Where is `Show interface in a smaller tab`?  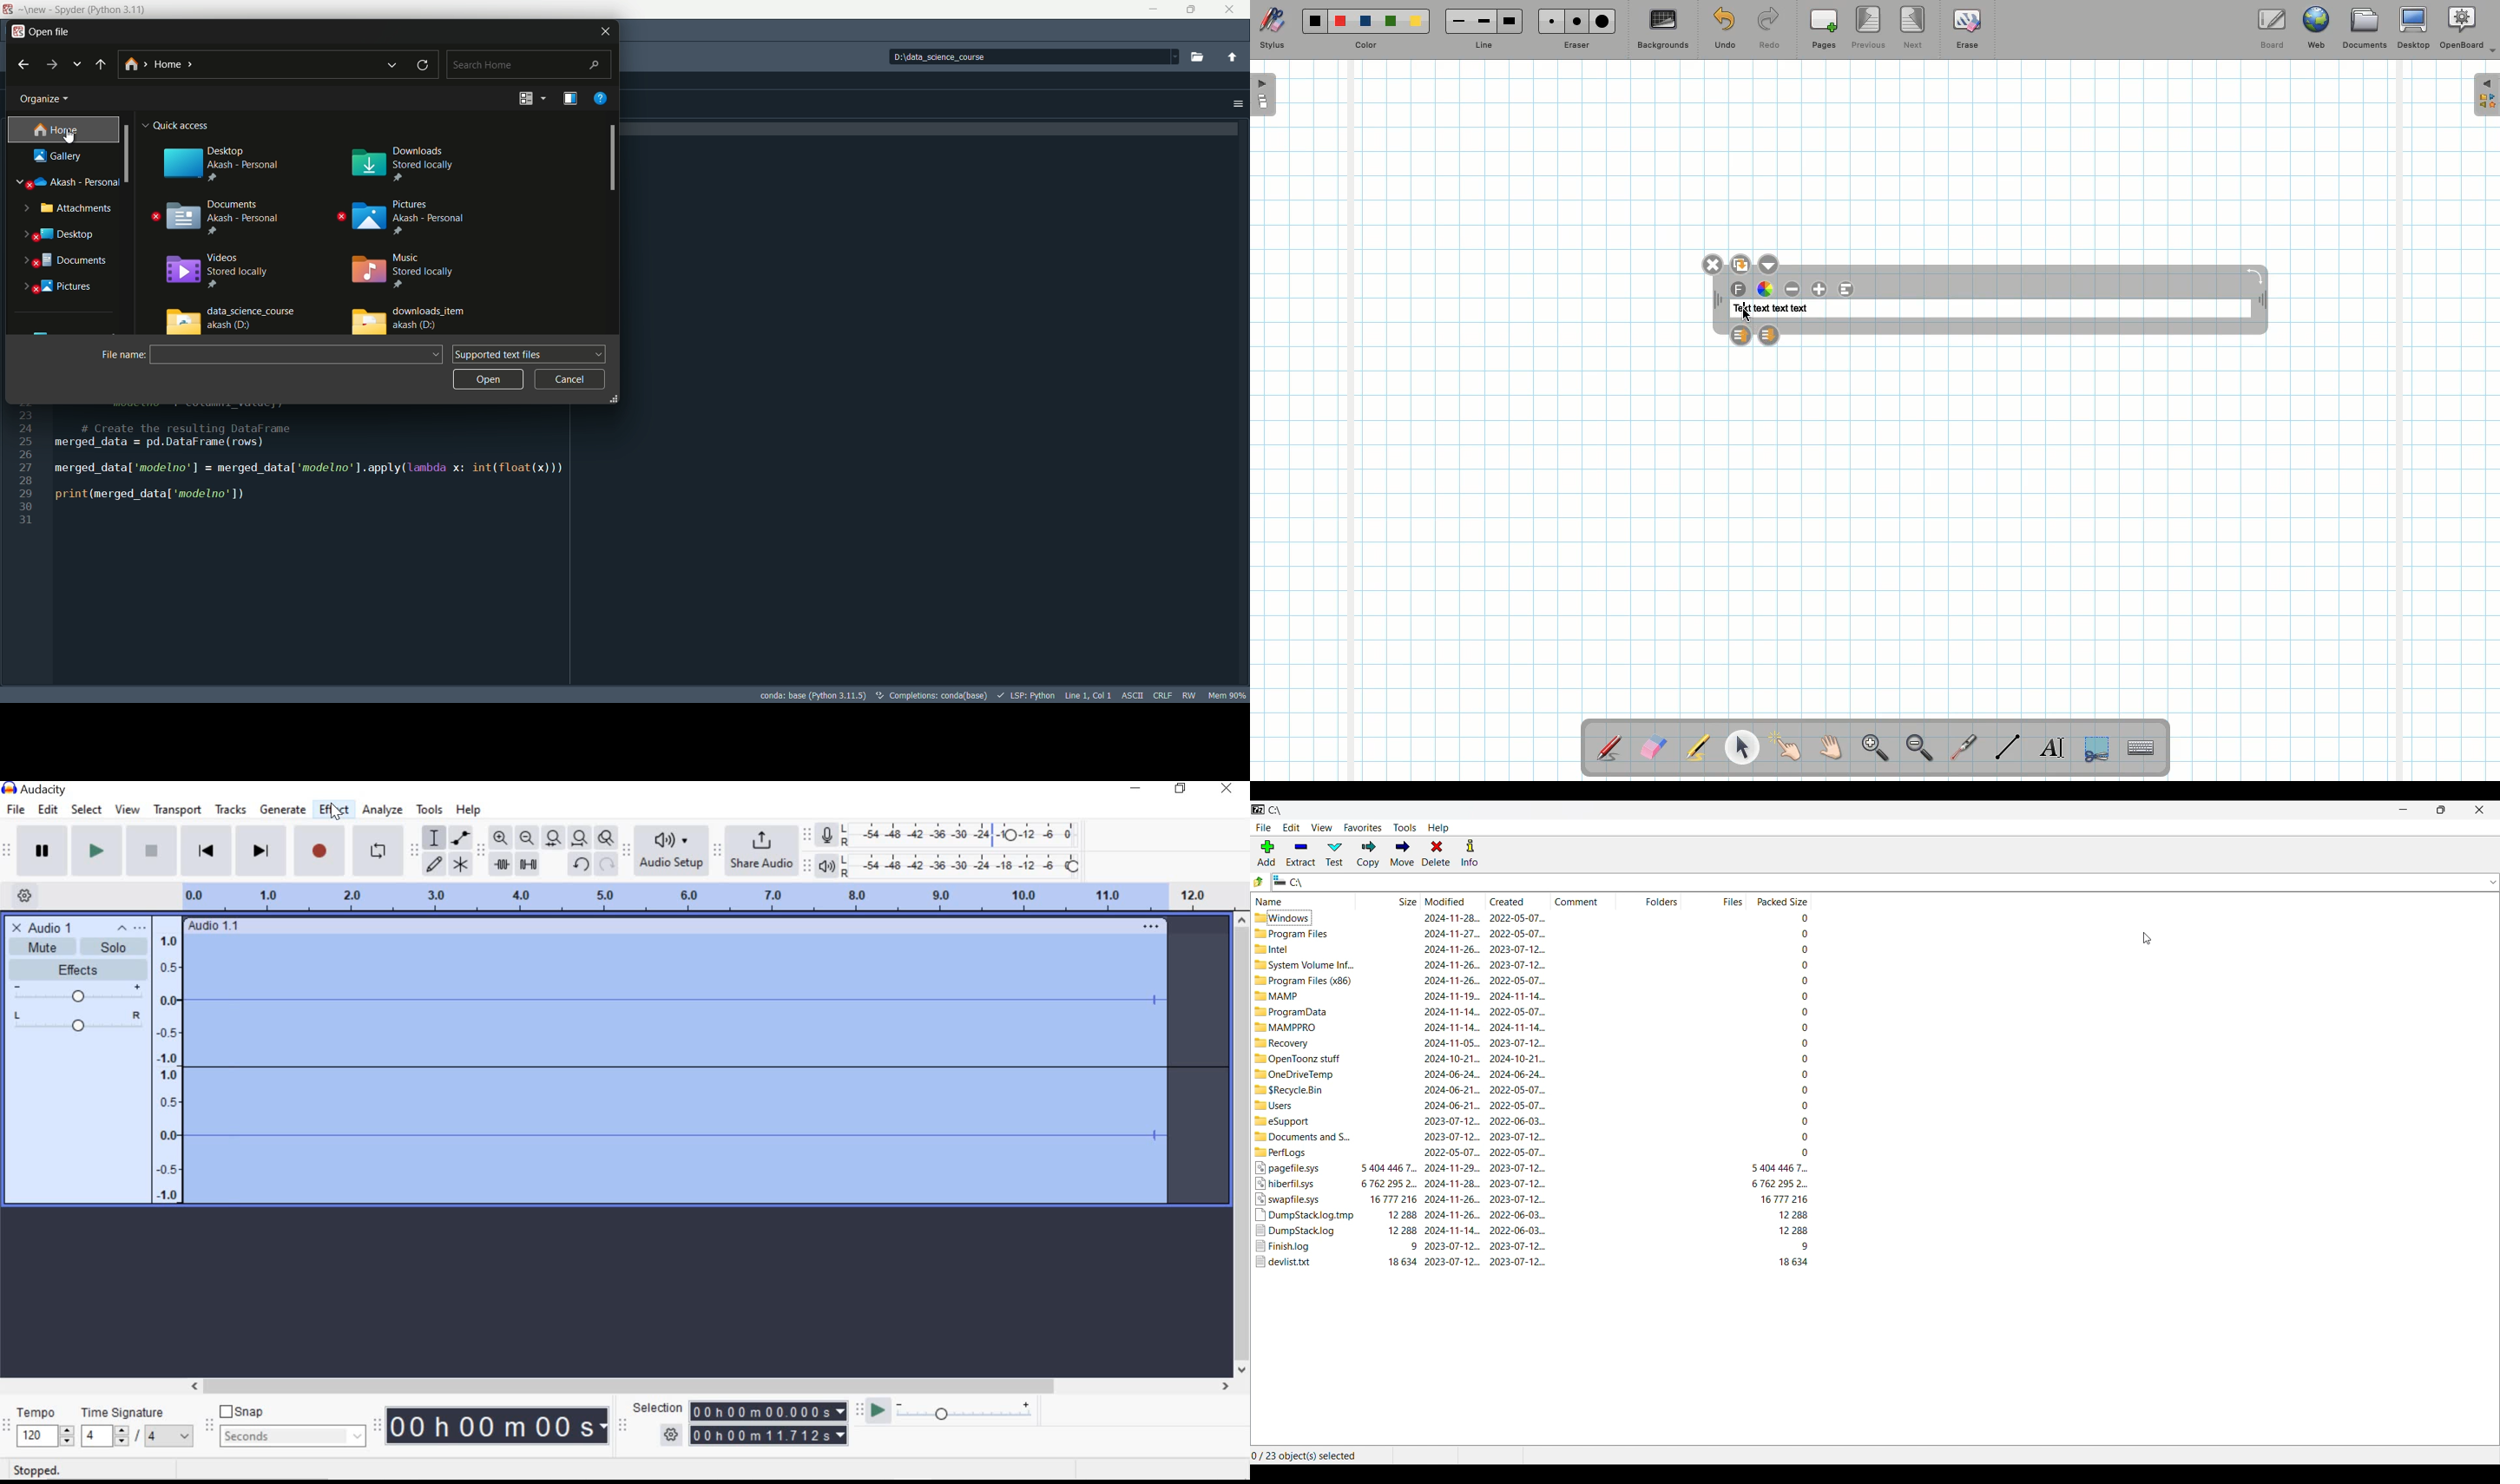
Show interface in a smaller tab is located at coordinates (2441, 810).